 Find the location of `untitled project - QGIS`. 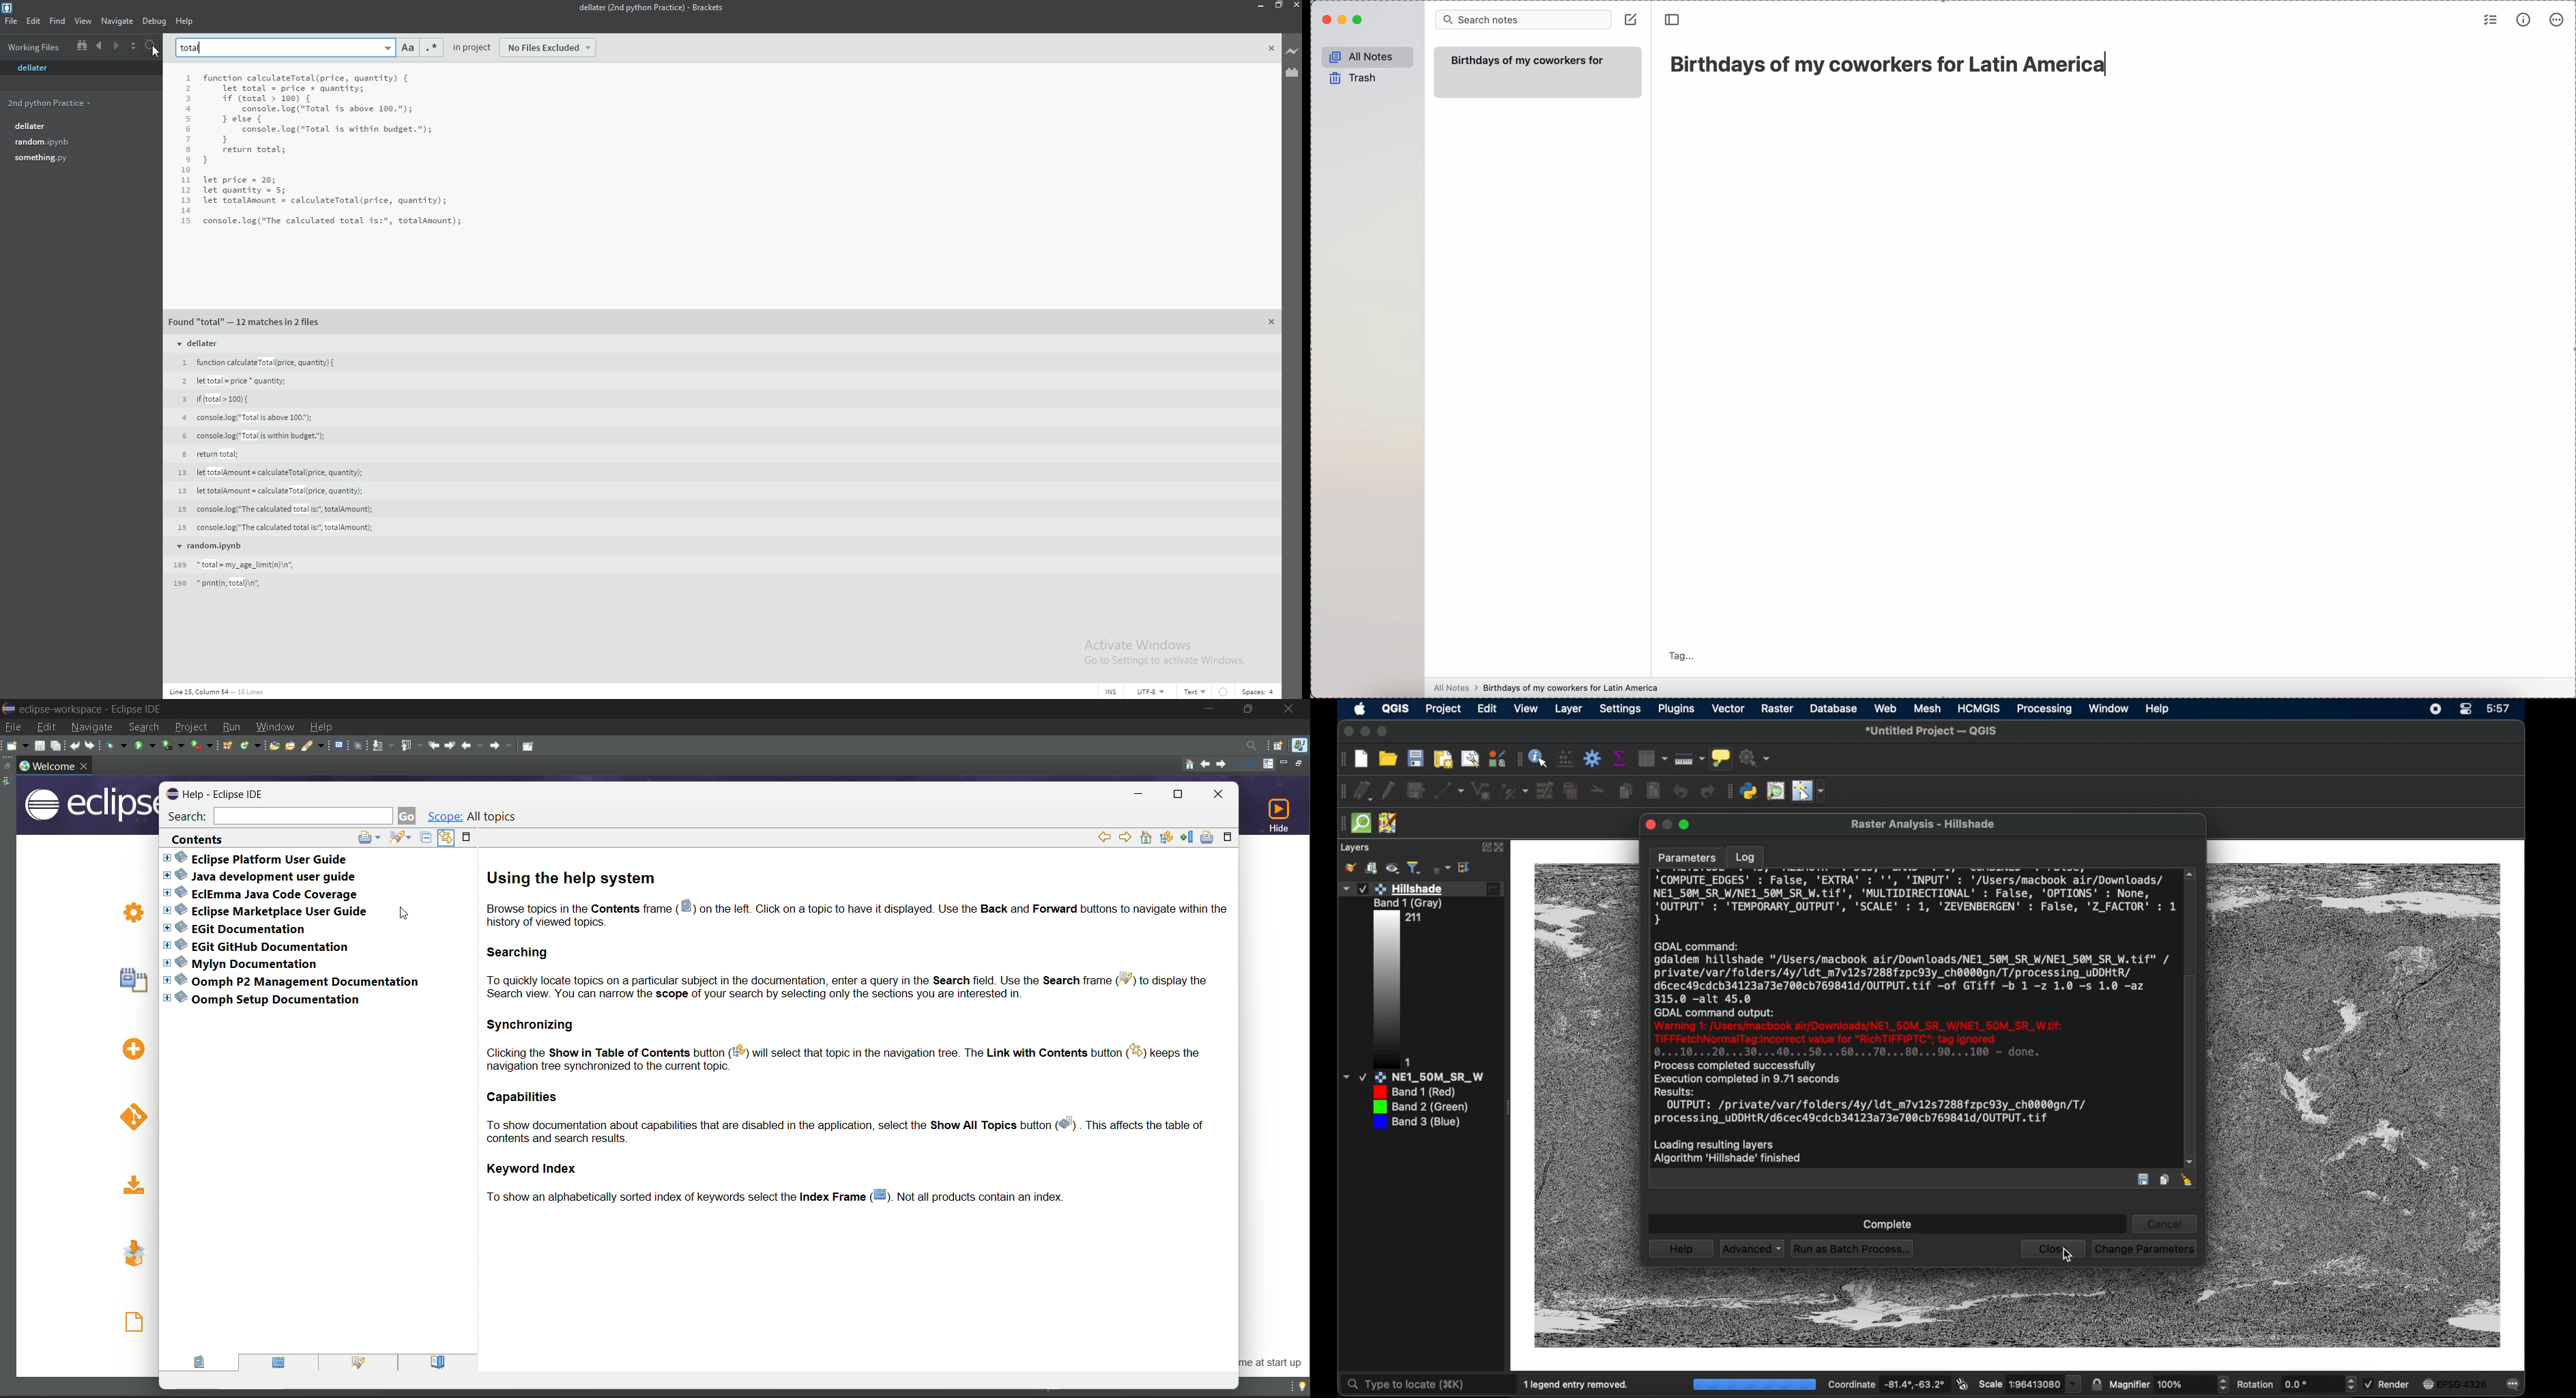

untitled project - QGIS is located at coordinates (1935, 731).